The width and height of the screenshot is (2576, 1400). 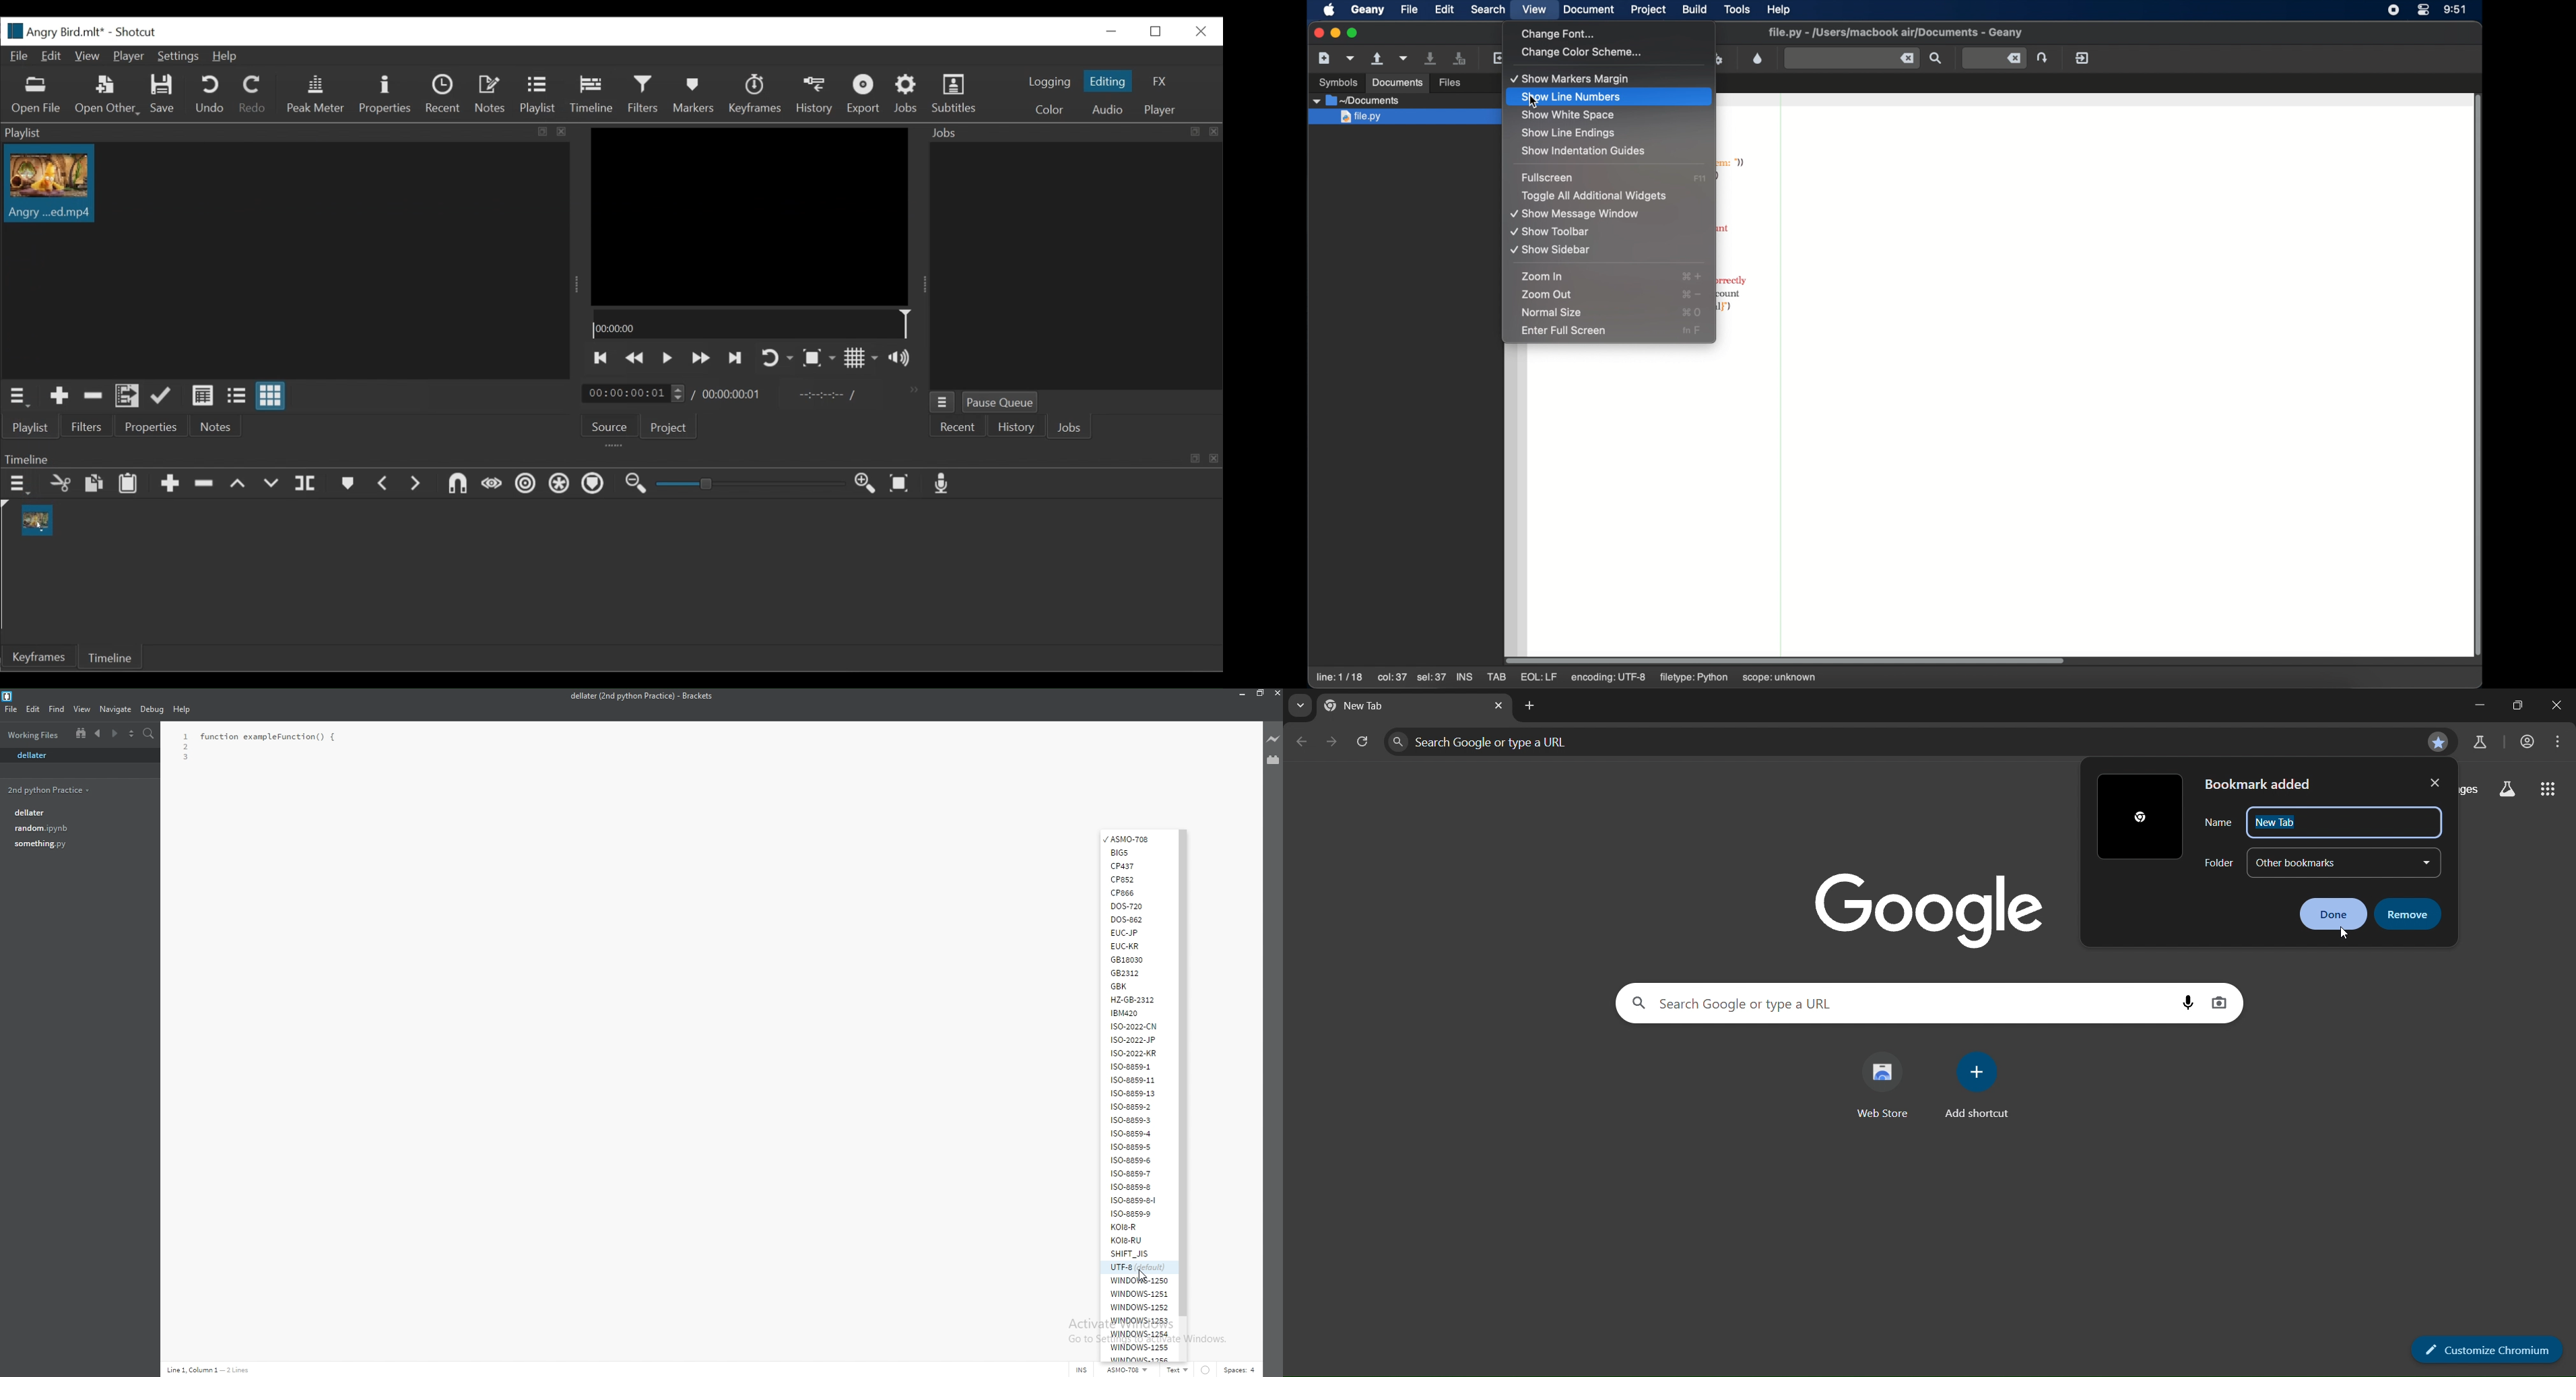 I want to click on color chooser dialog, so click(x=1758, y=59).